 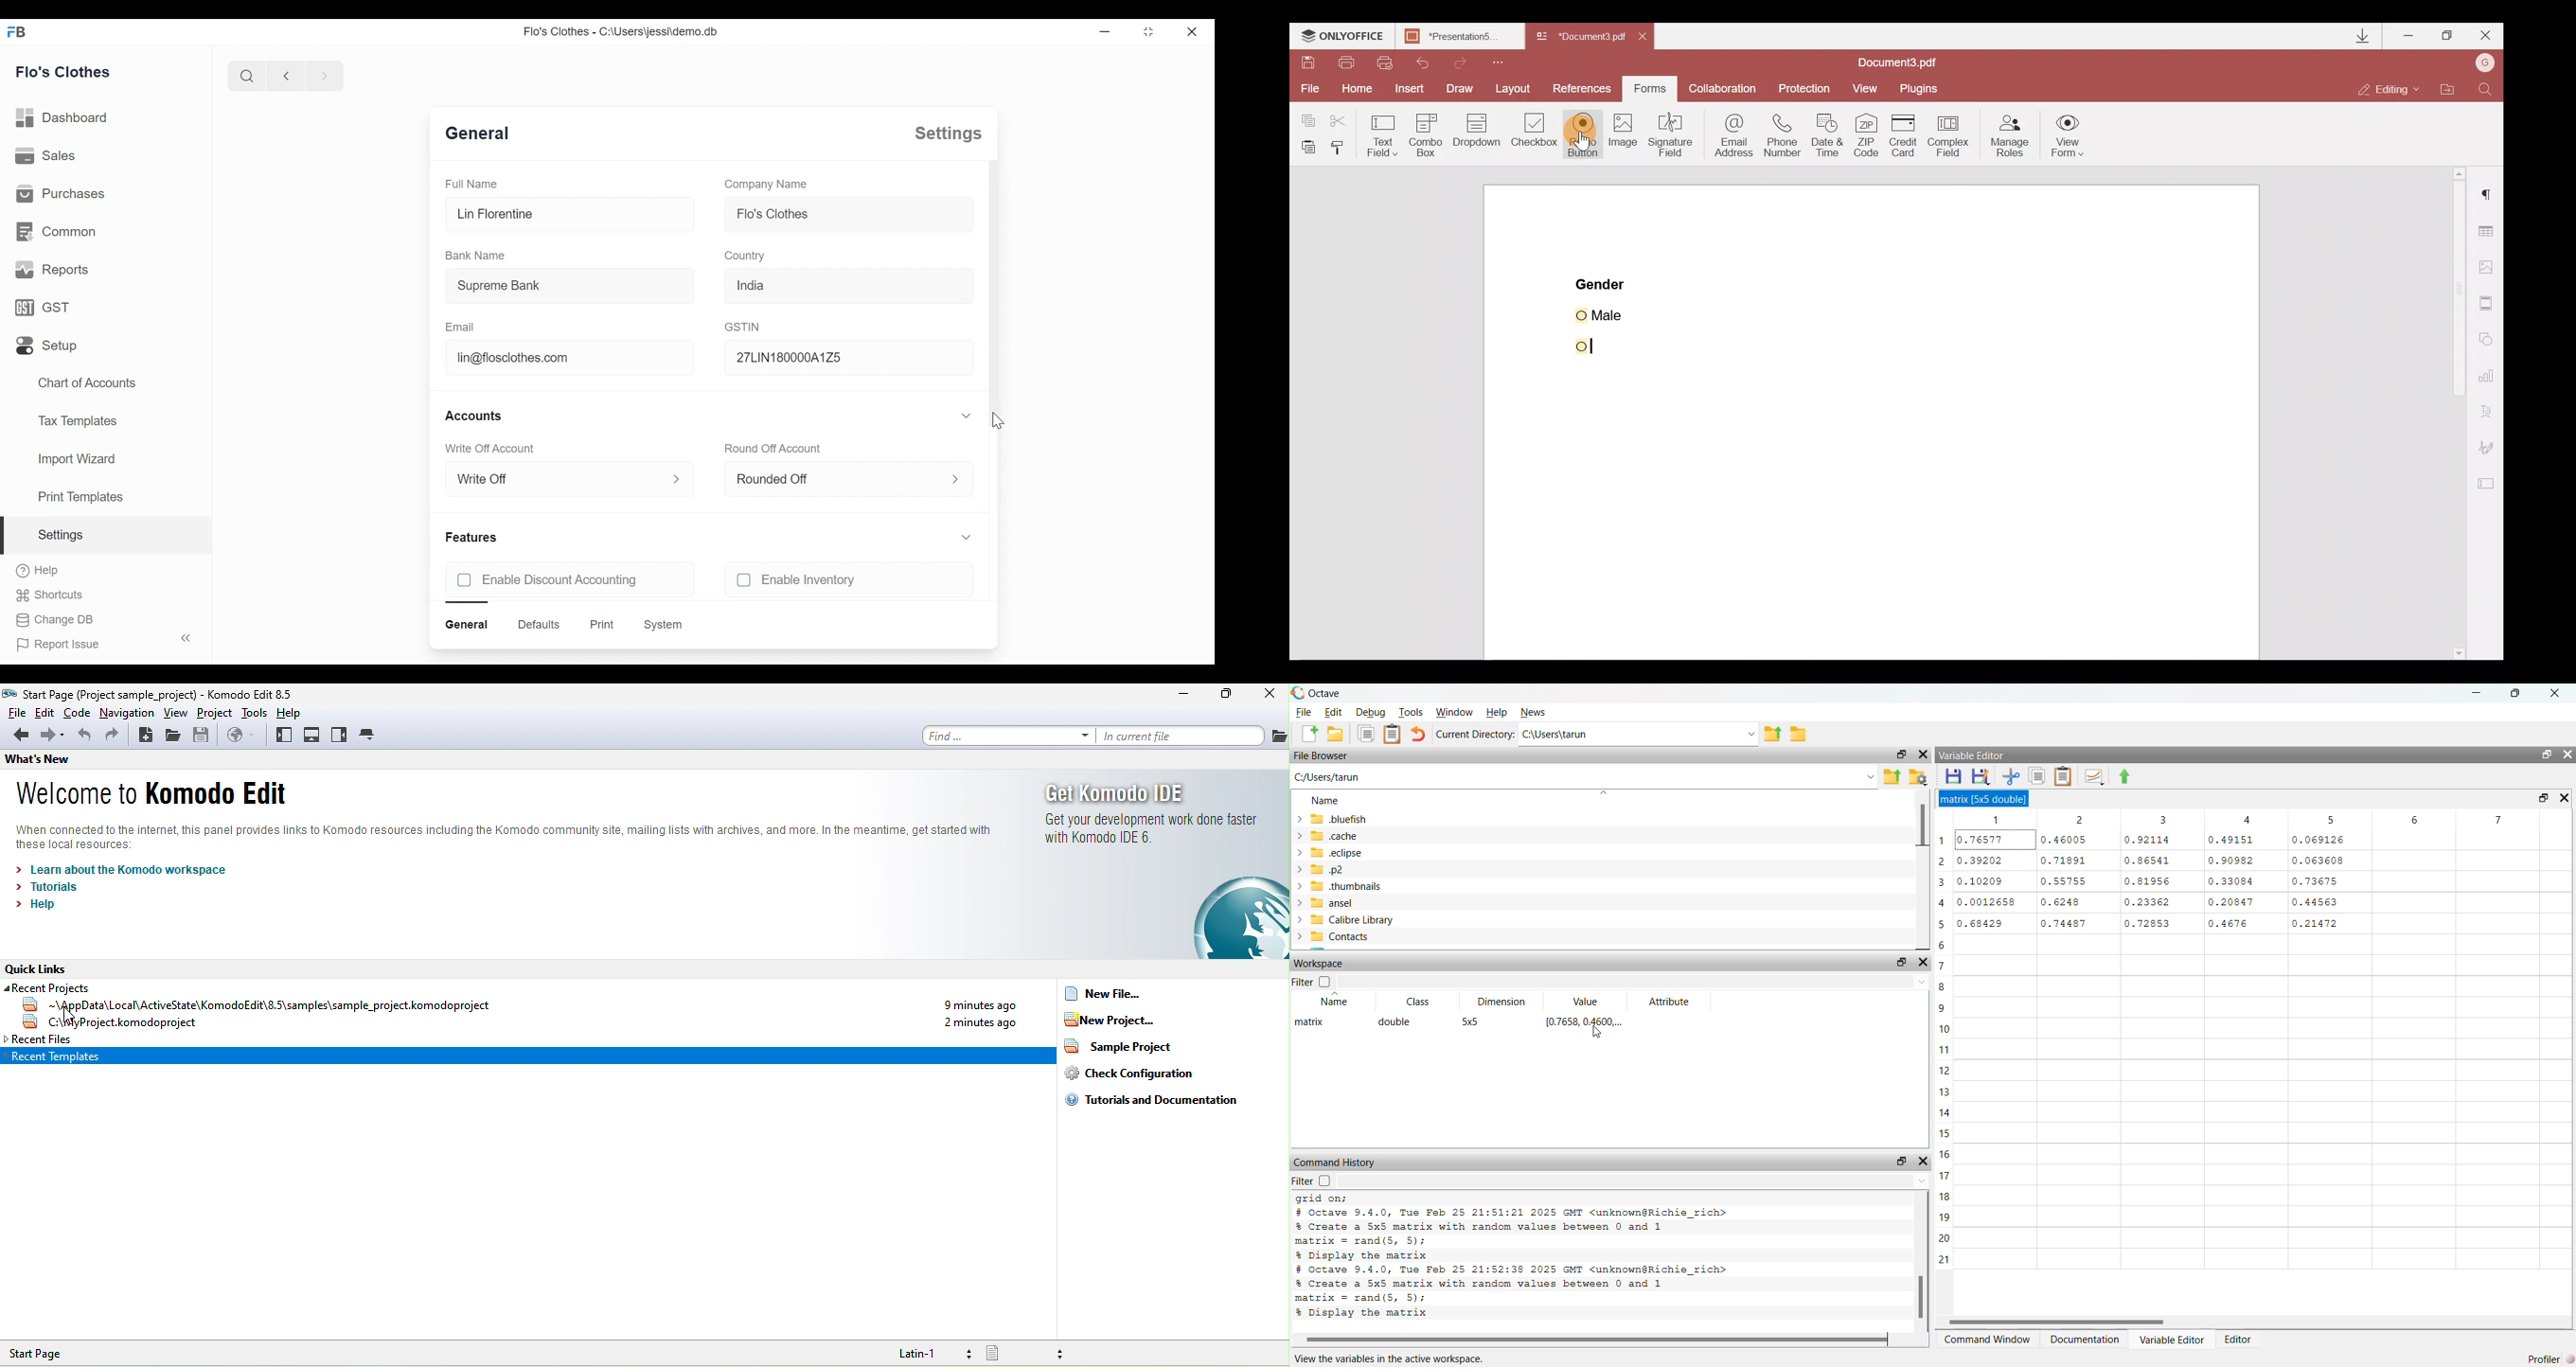 I want to click on Gender, so click(x=1602, y=283).